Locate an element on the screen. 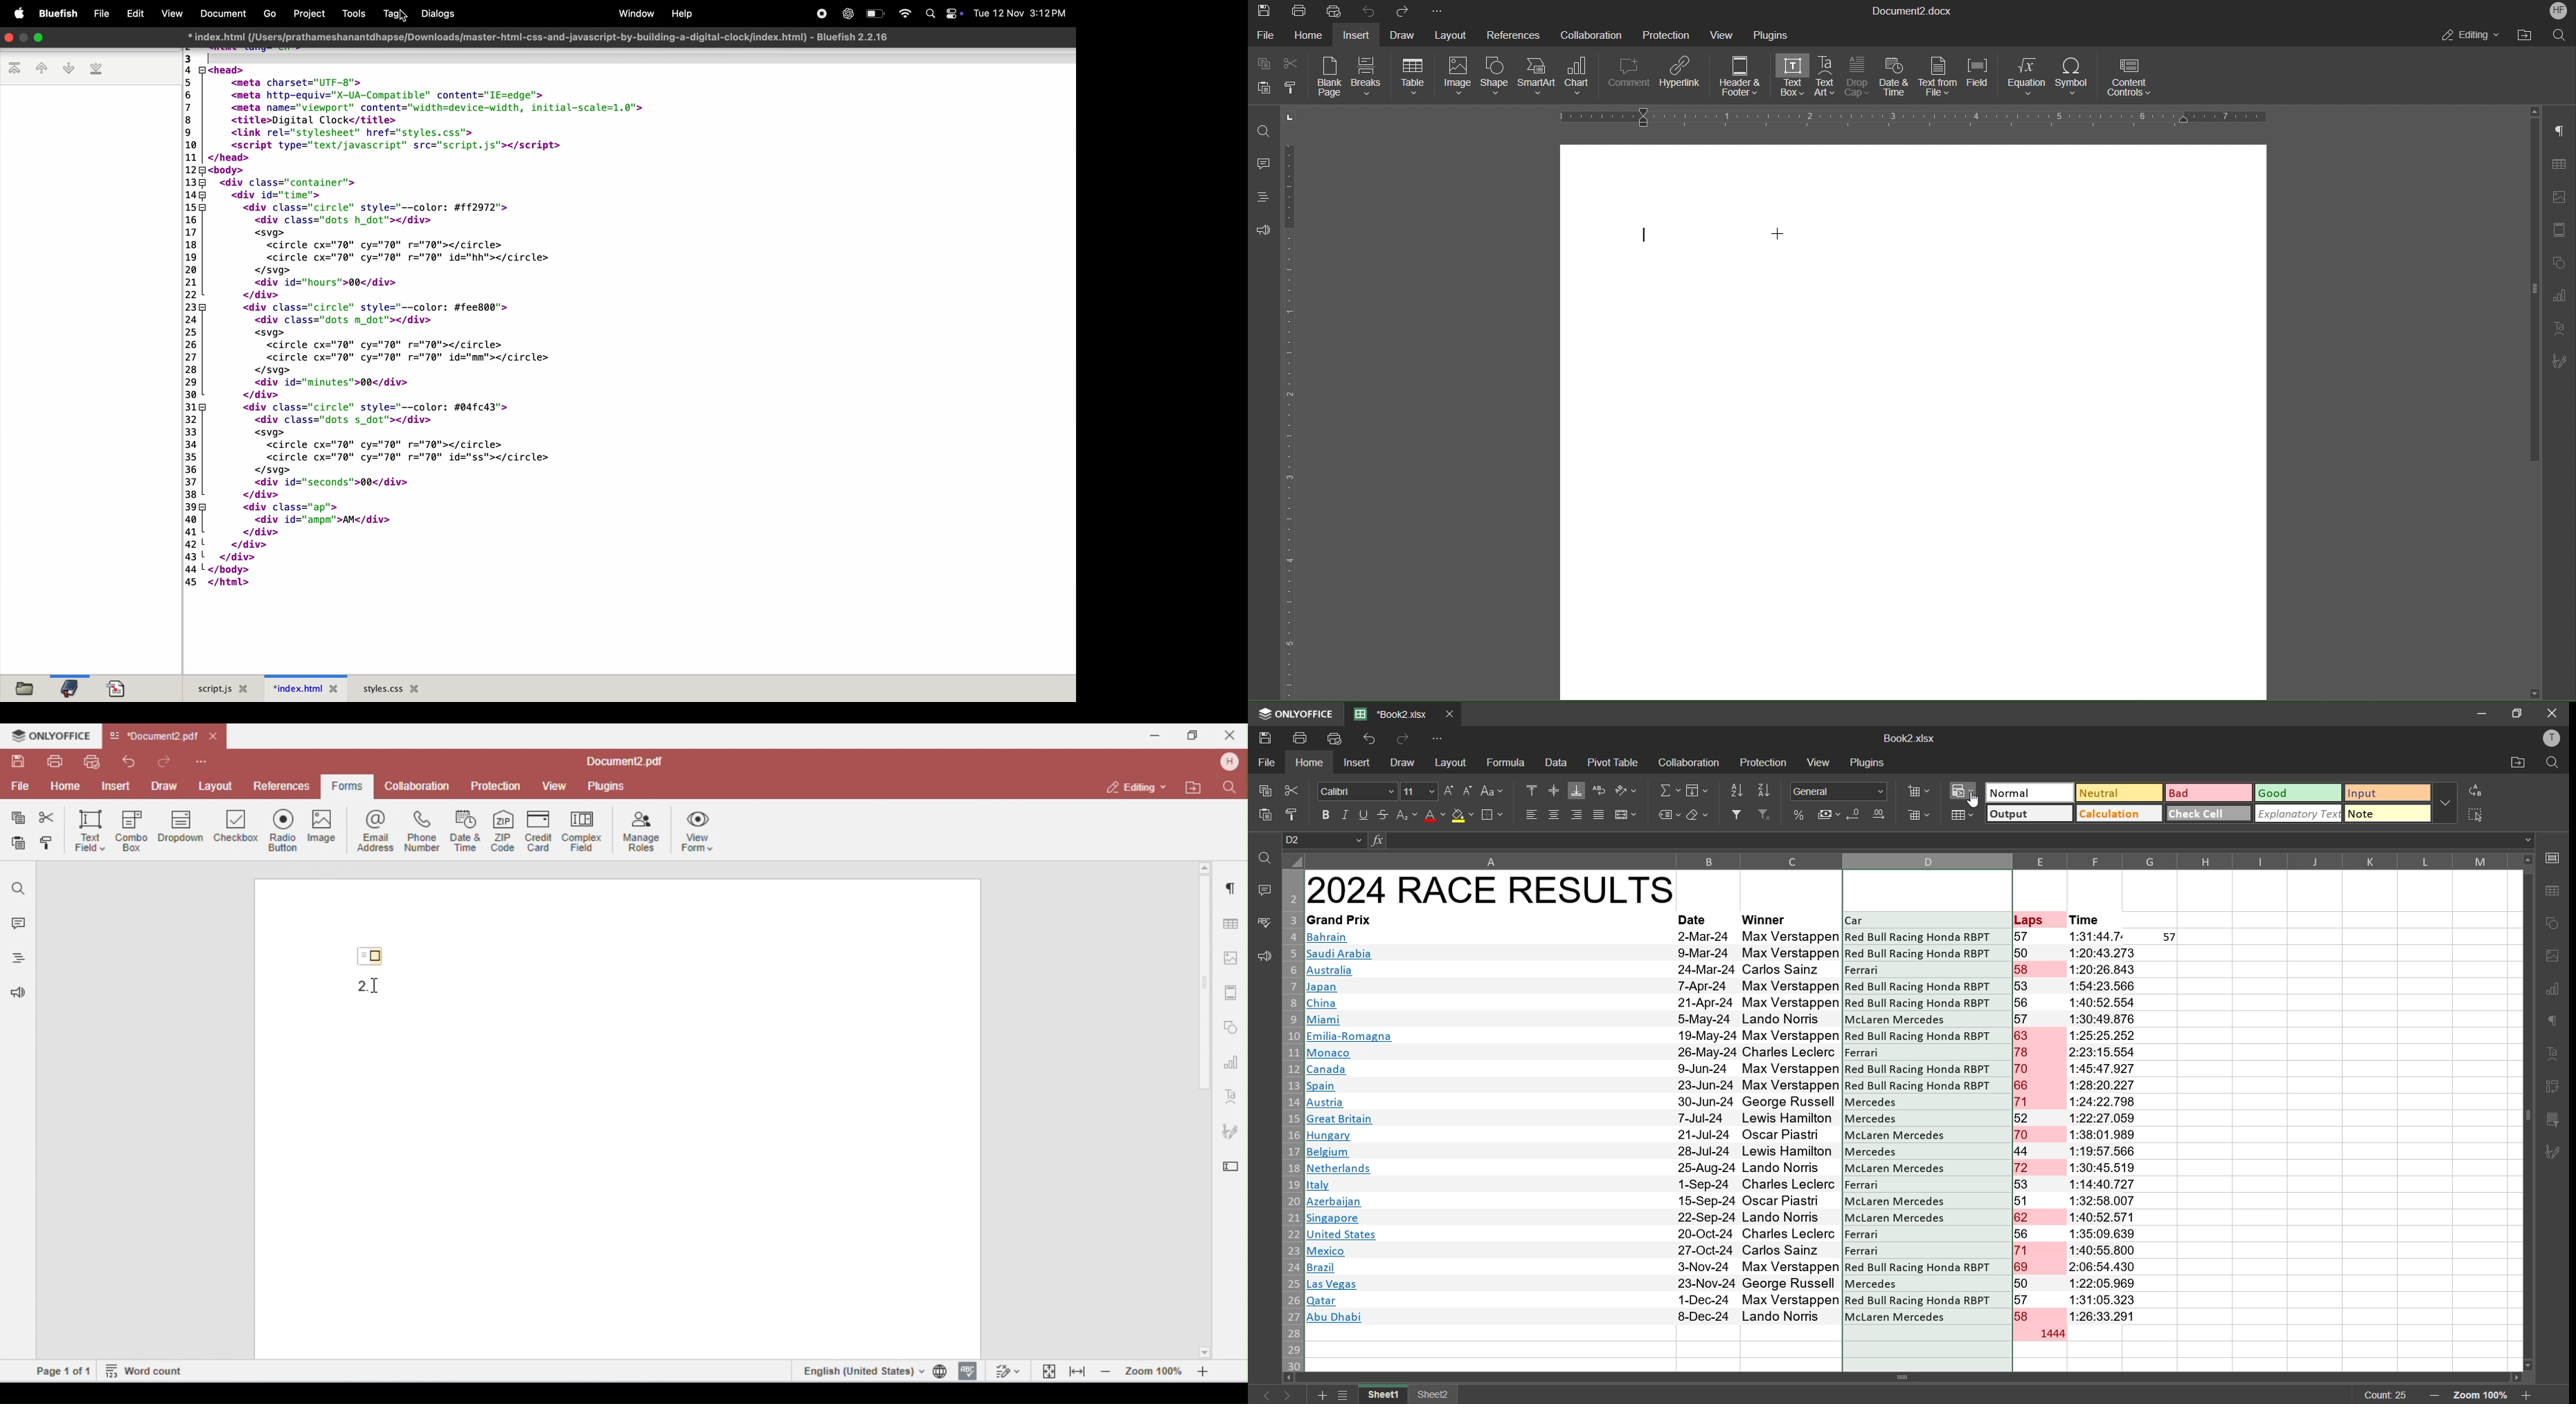 The image size is (2576, 1428). Quick Print is located at coordinates (1335, 10).